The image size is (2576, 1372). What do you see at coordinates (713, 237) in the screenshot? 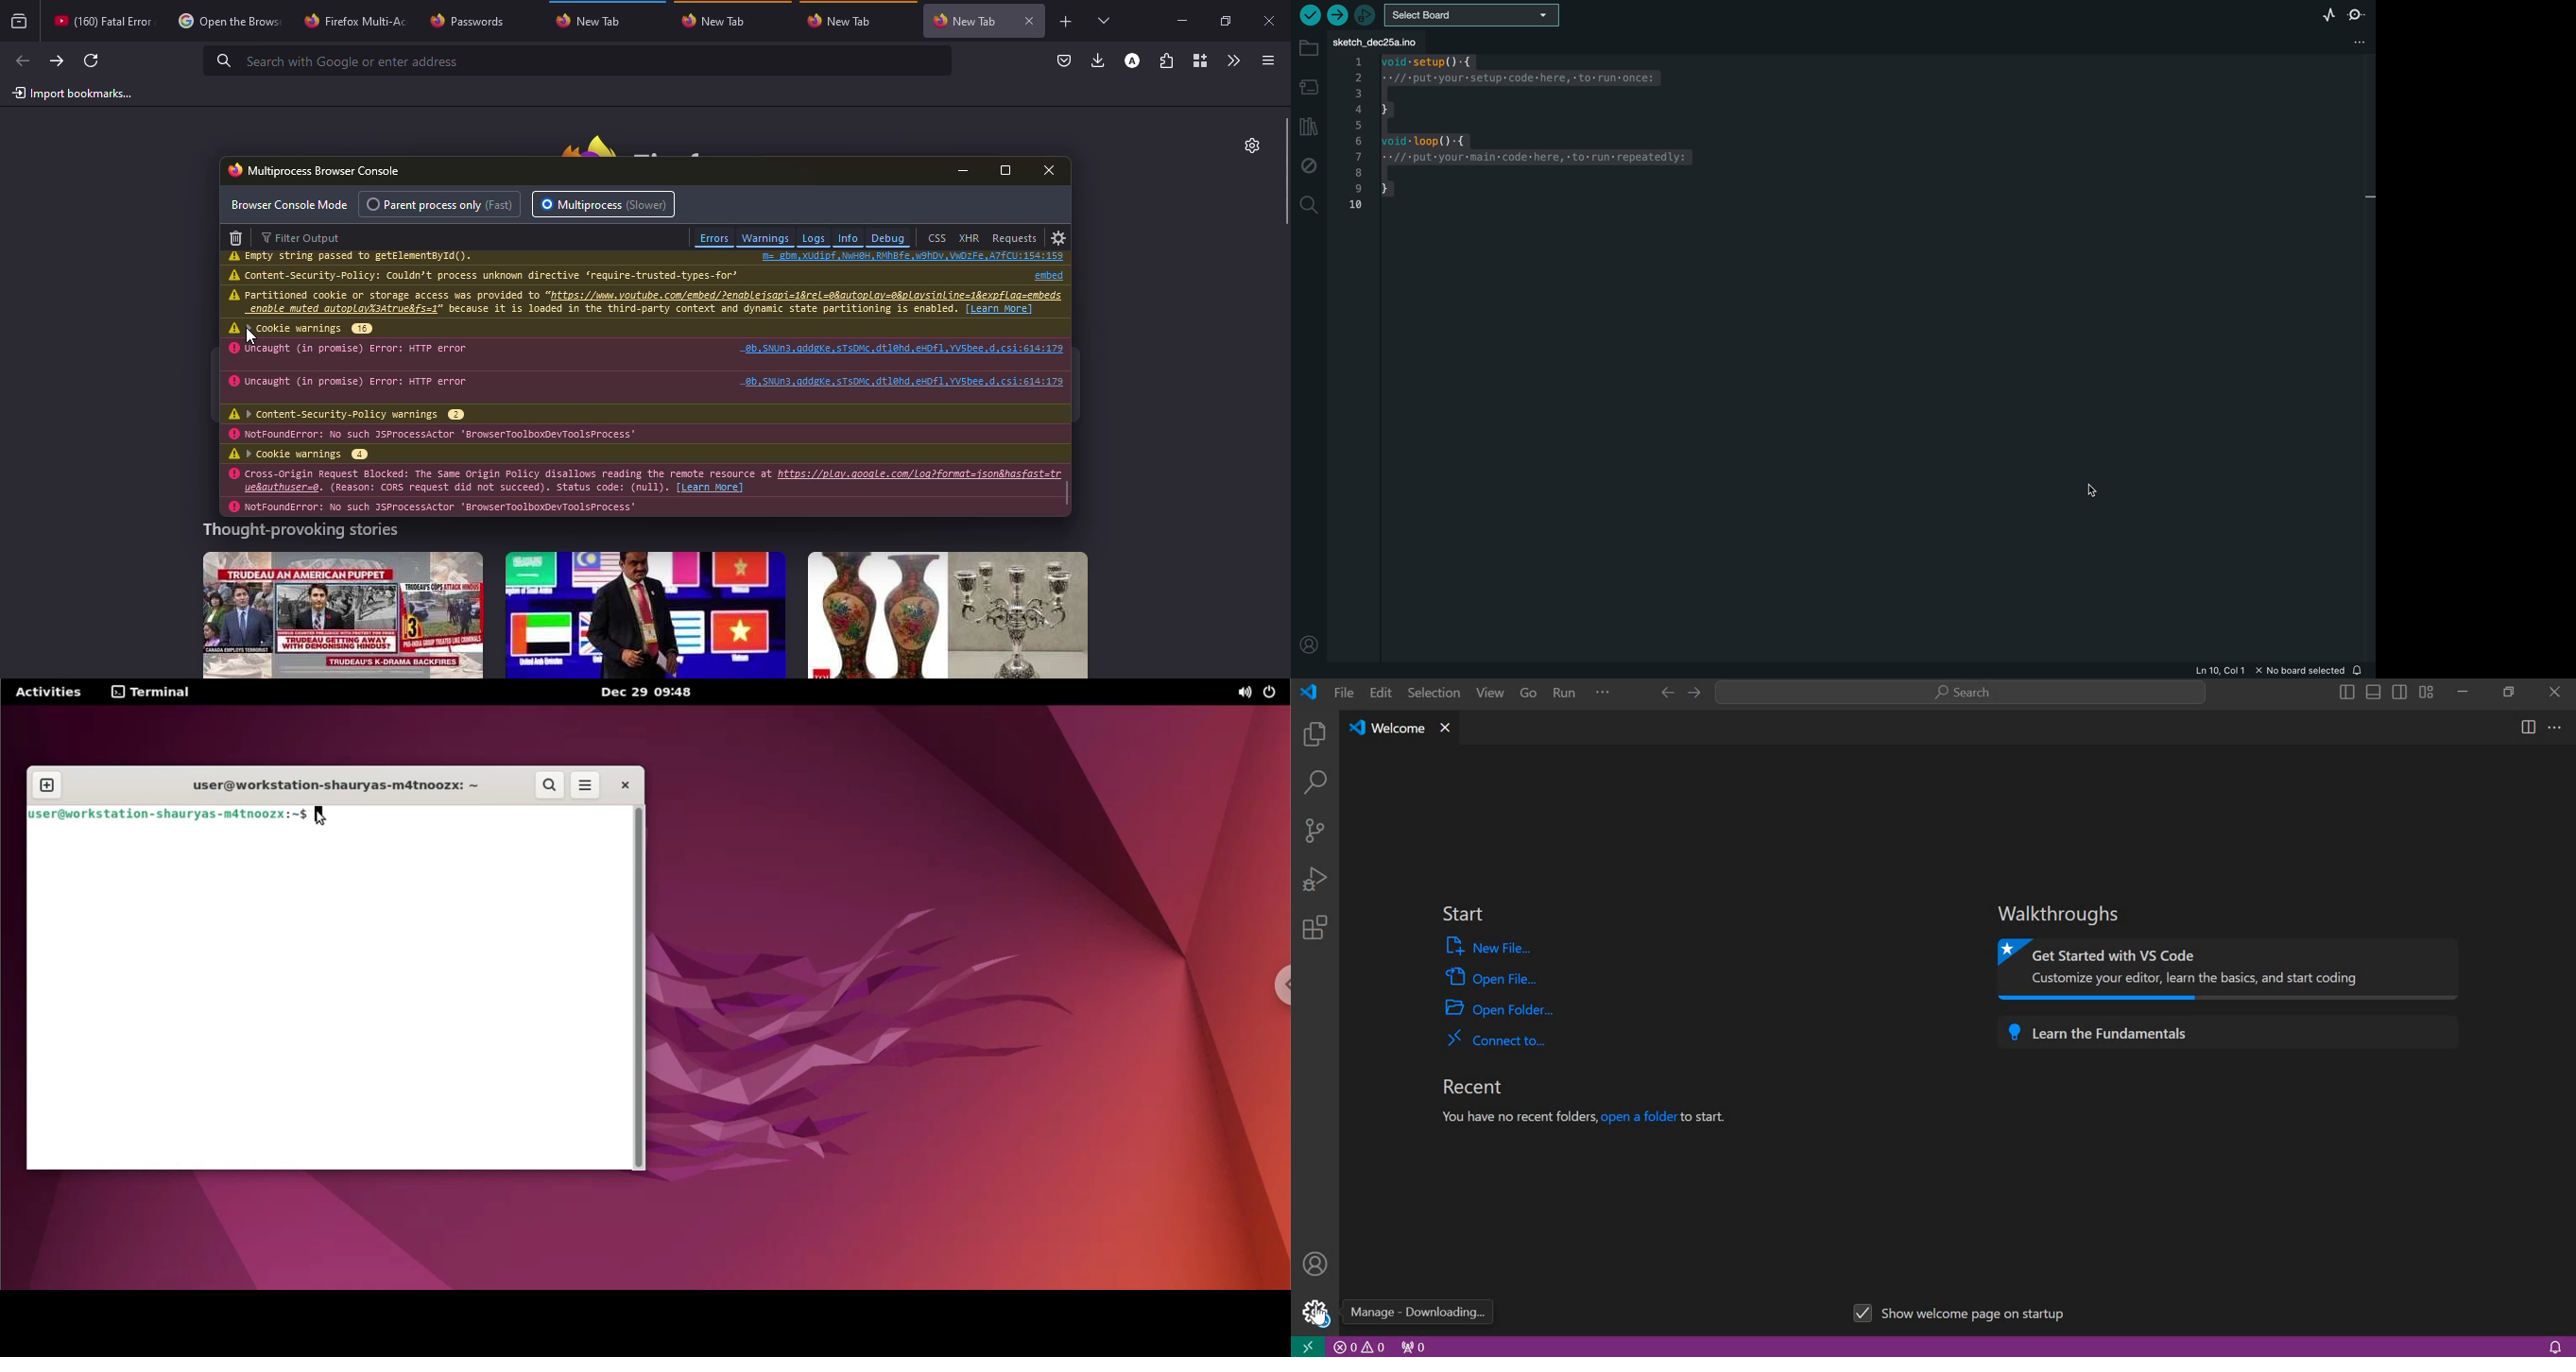
I see `errors` at bounding box center [713, 237].